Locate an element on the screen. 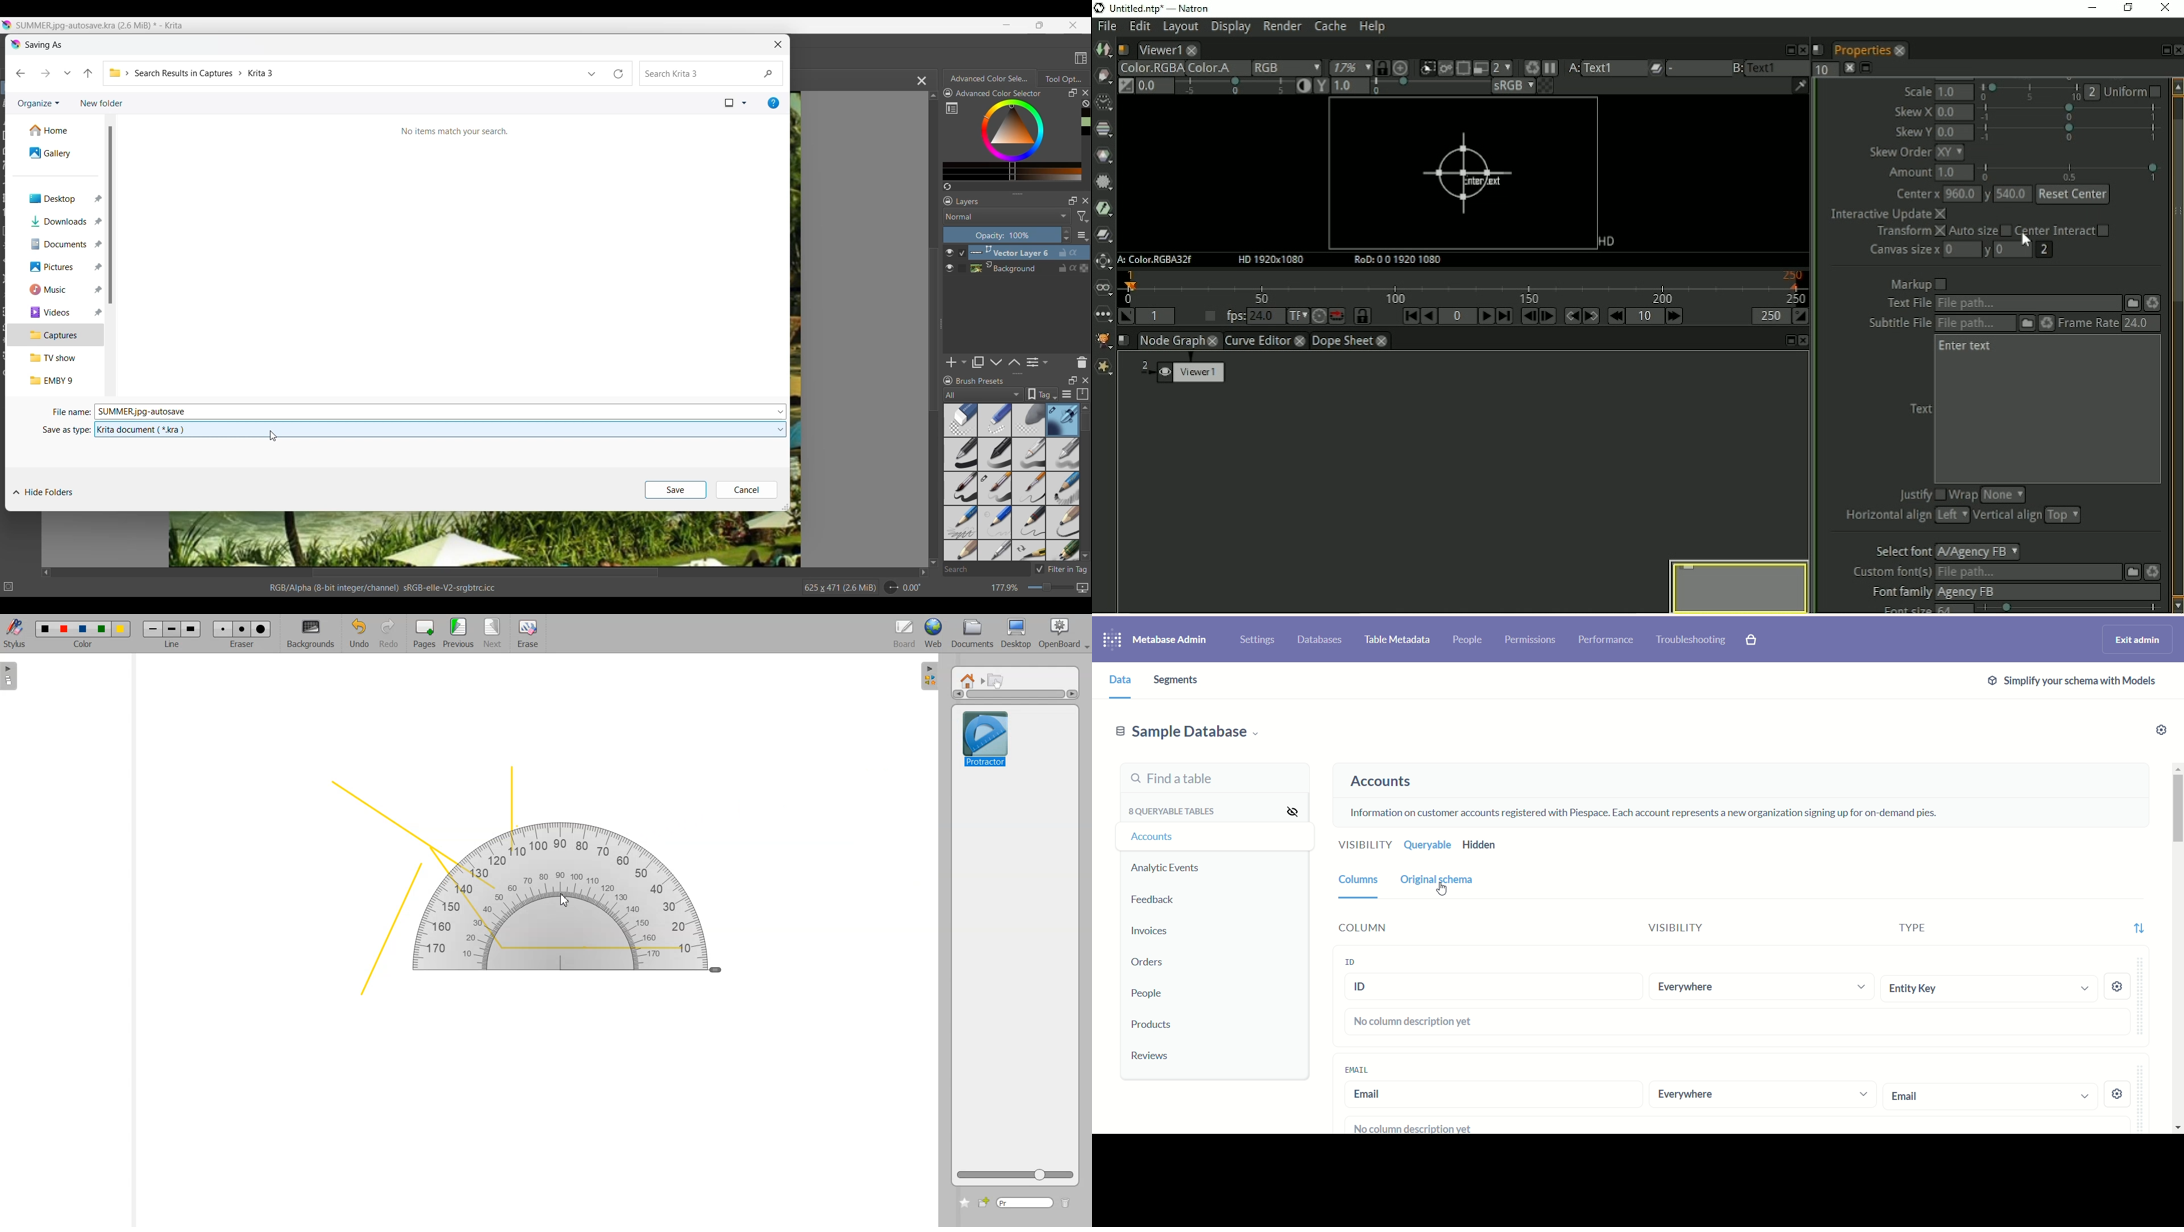 This screenshot has height=1232, width=2184. queryable tables is located at coordinates (1172, 813).